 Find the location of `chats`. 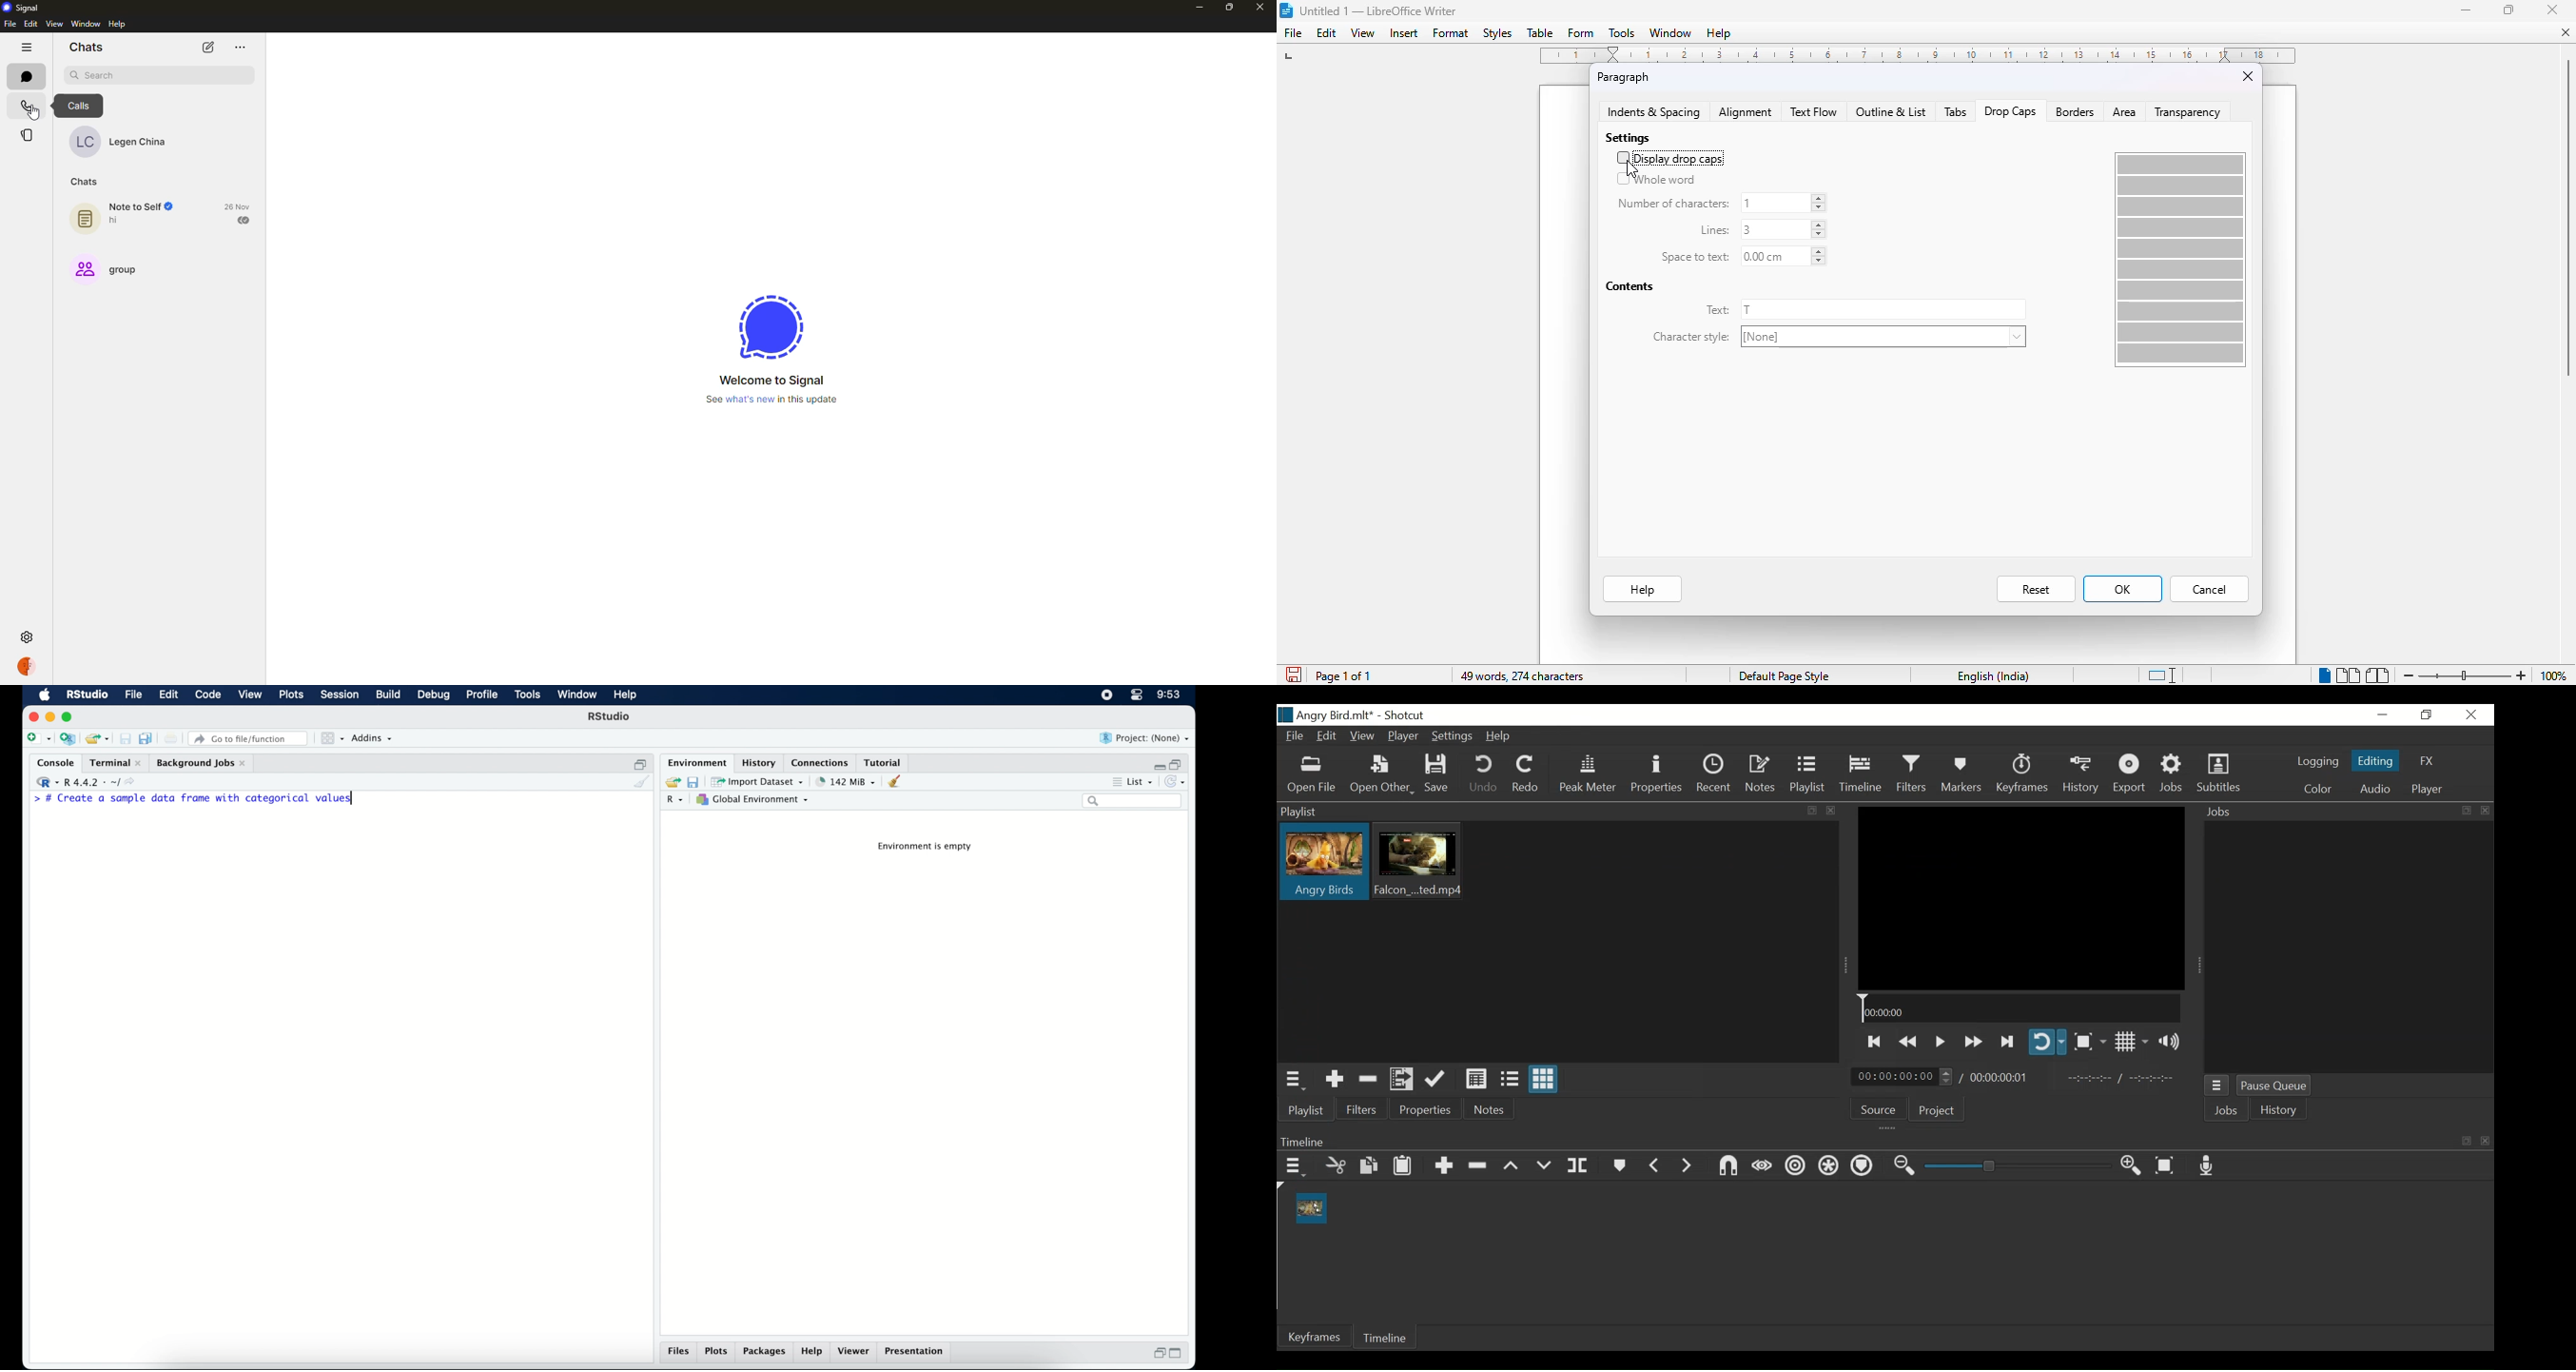

chats is located at coordinates (86, 47).